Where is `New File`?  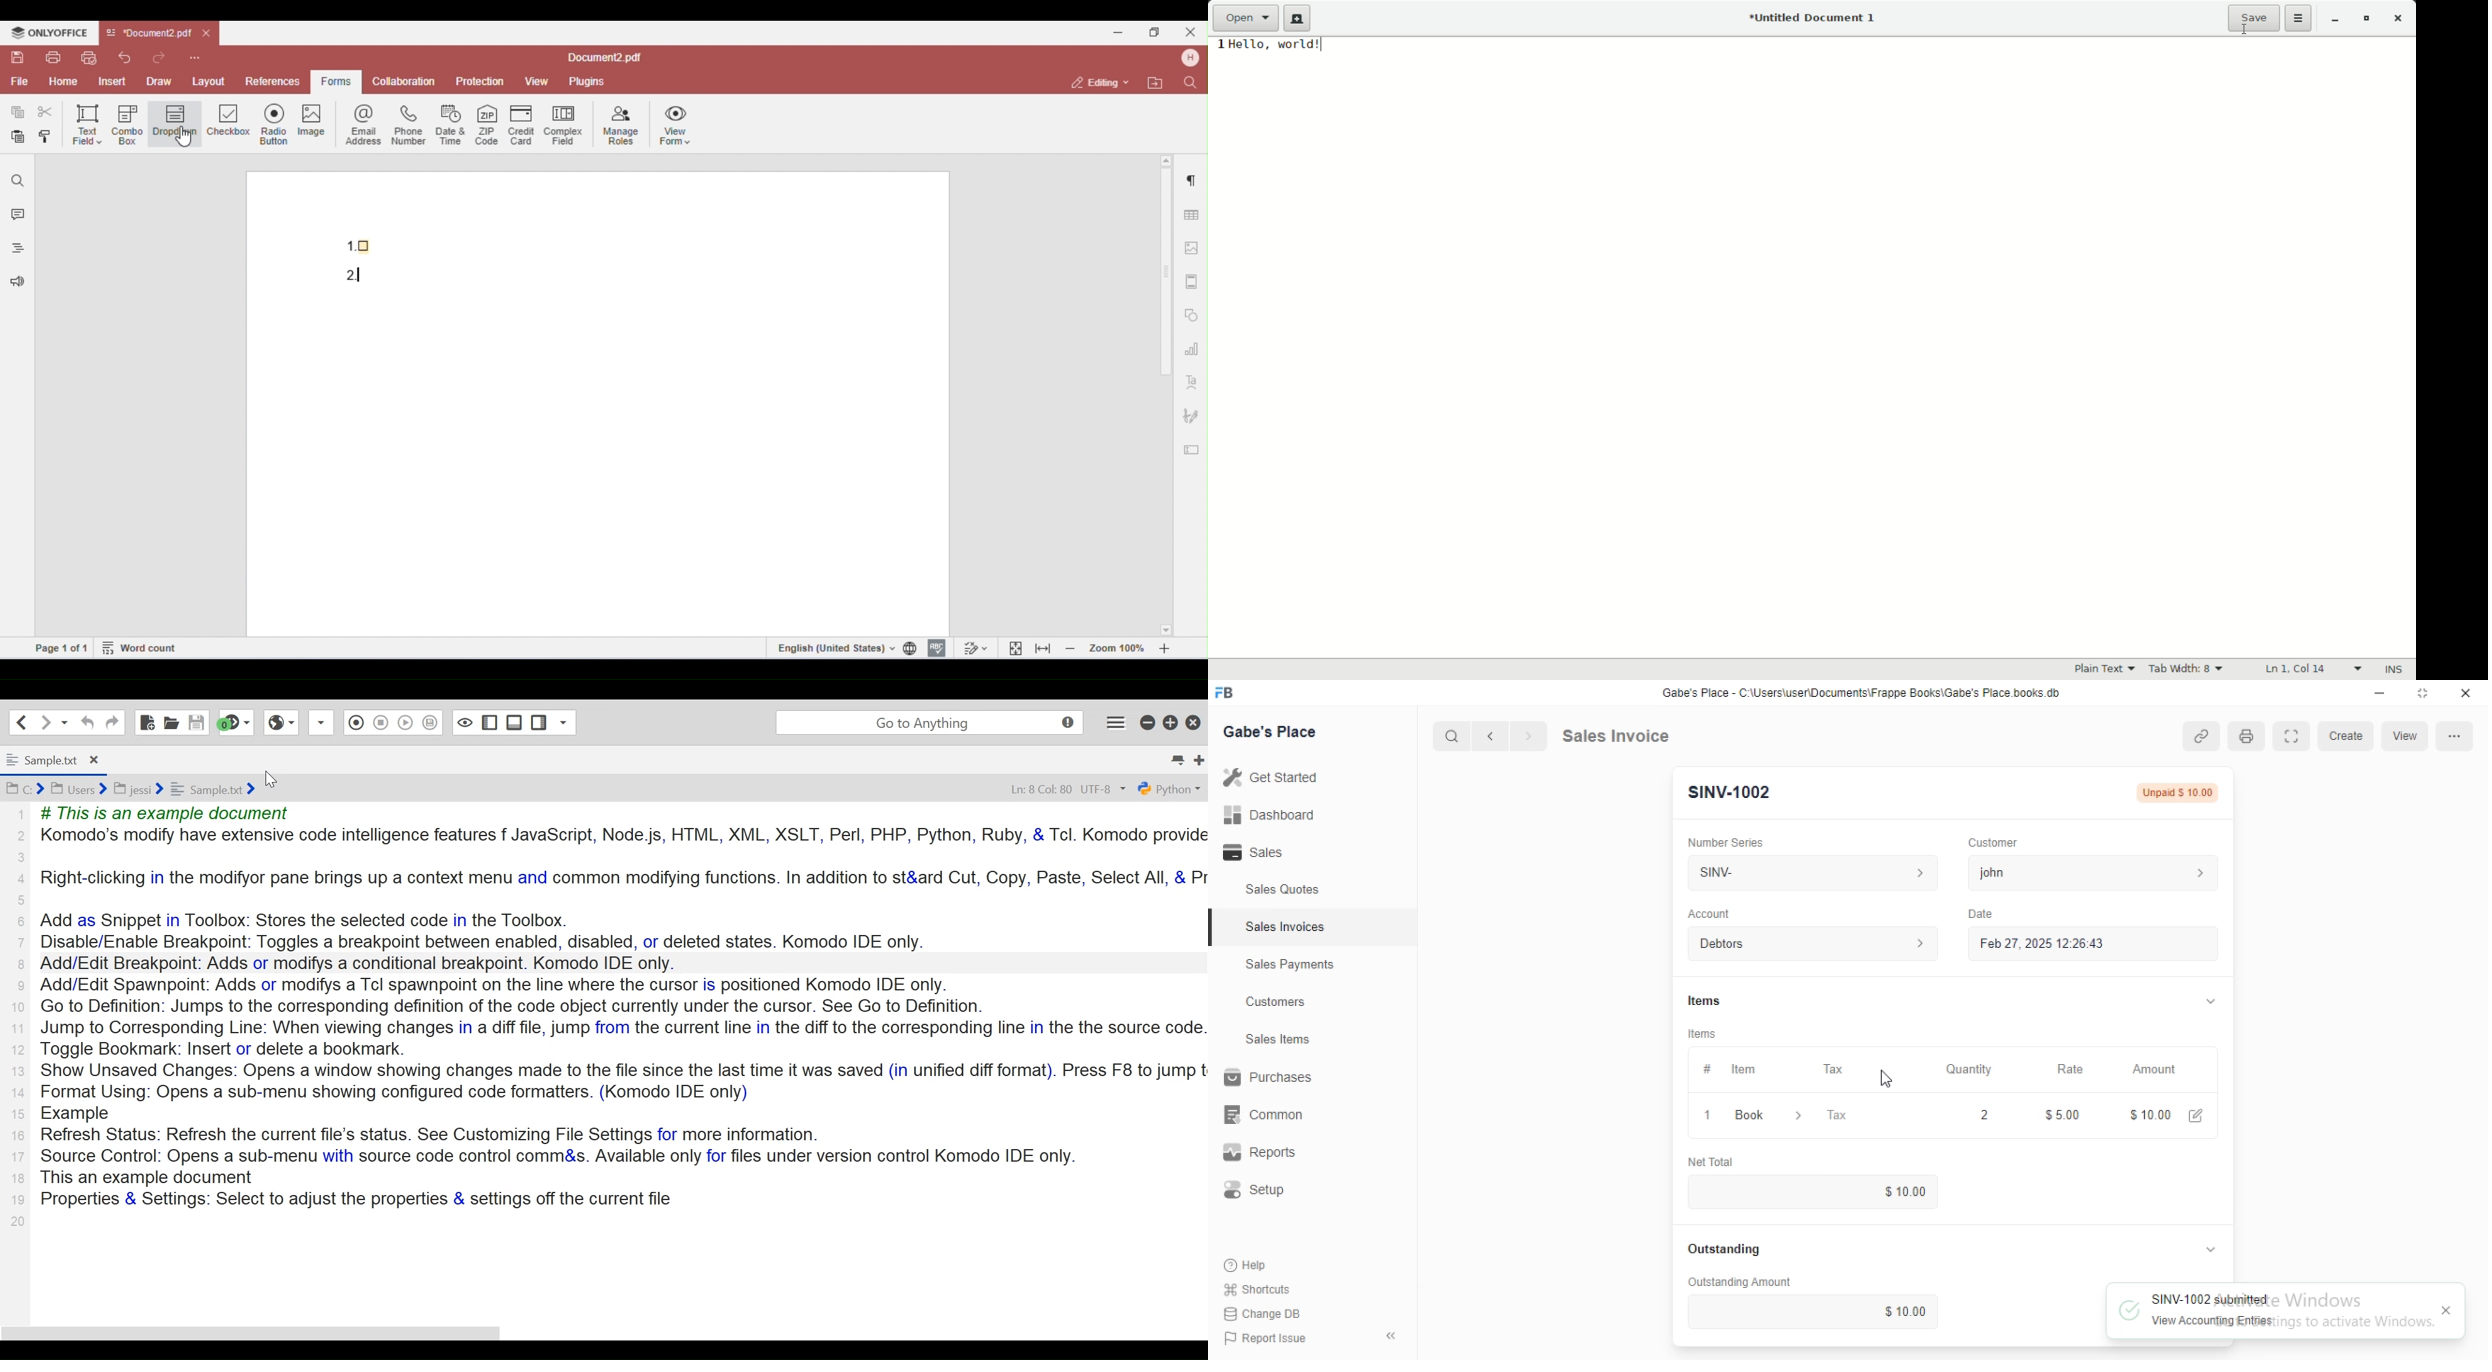 New File is located at coordinates (149, 722).